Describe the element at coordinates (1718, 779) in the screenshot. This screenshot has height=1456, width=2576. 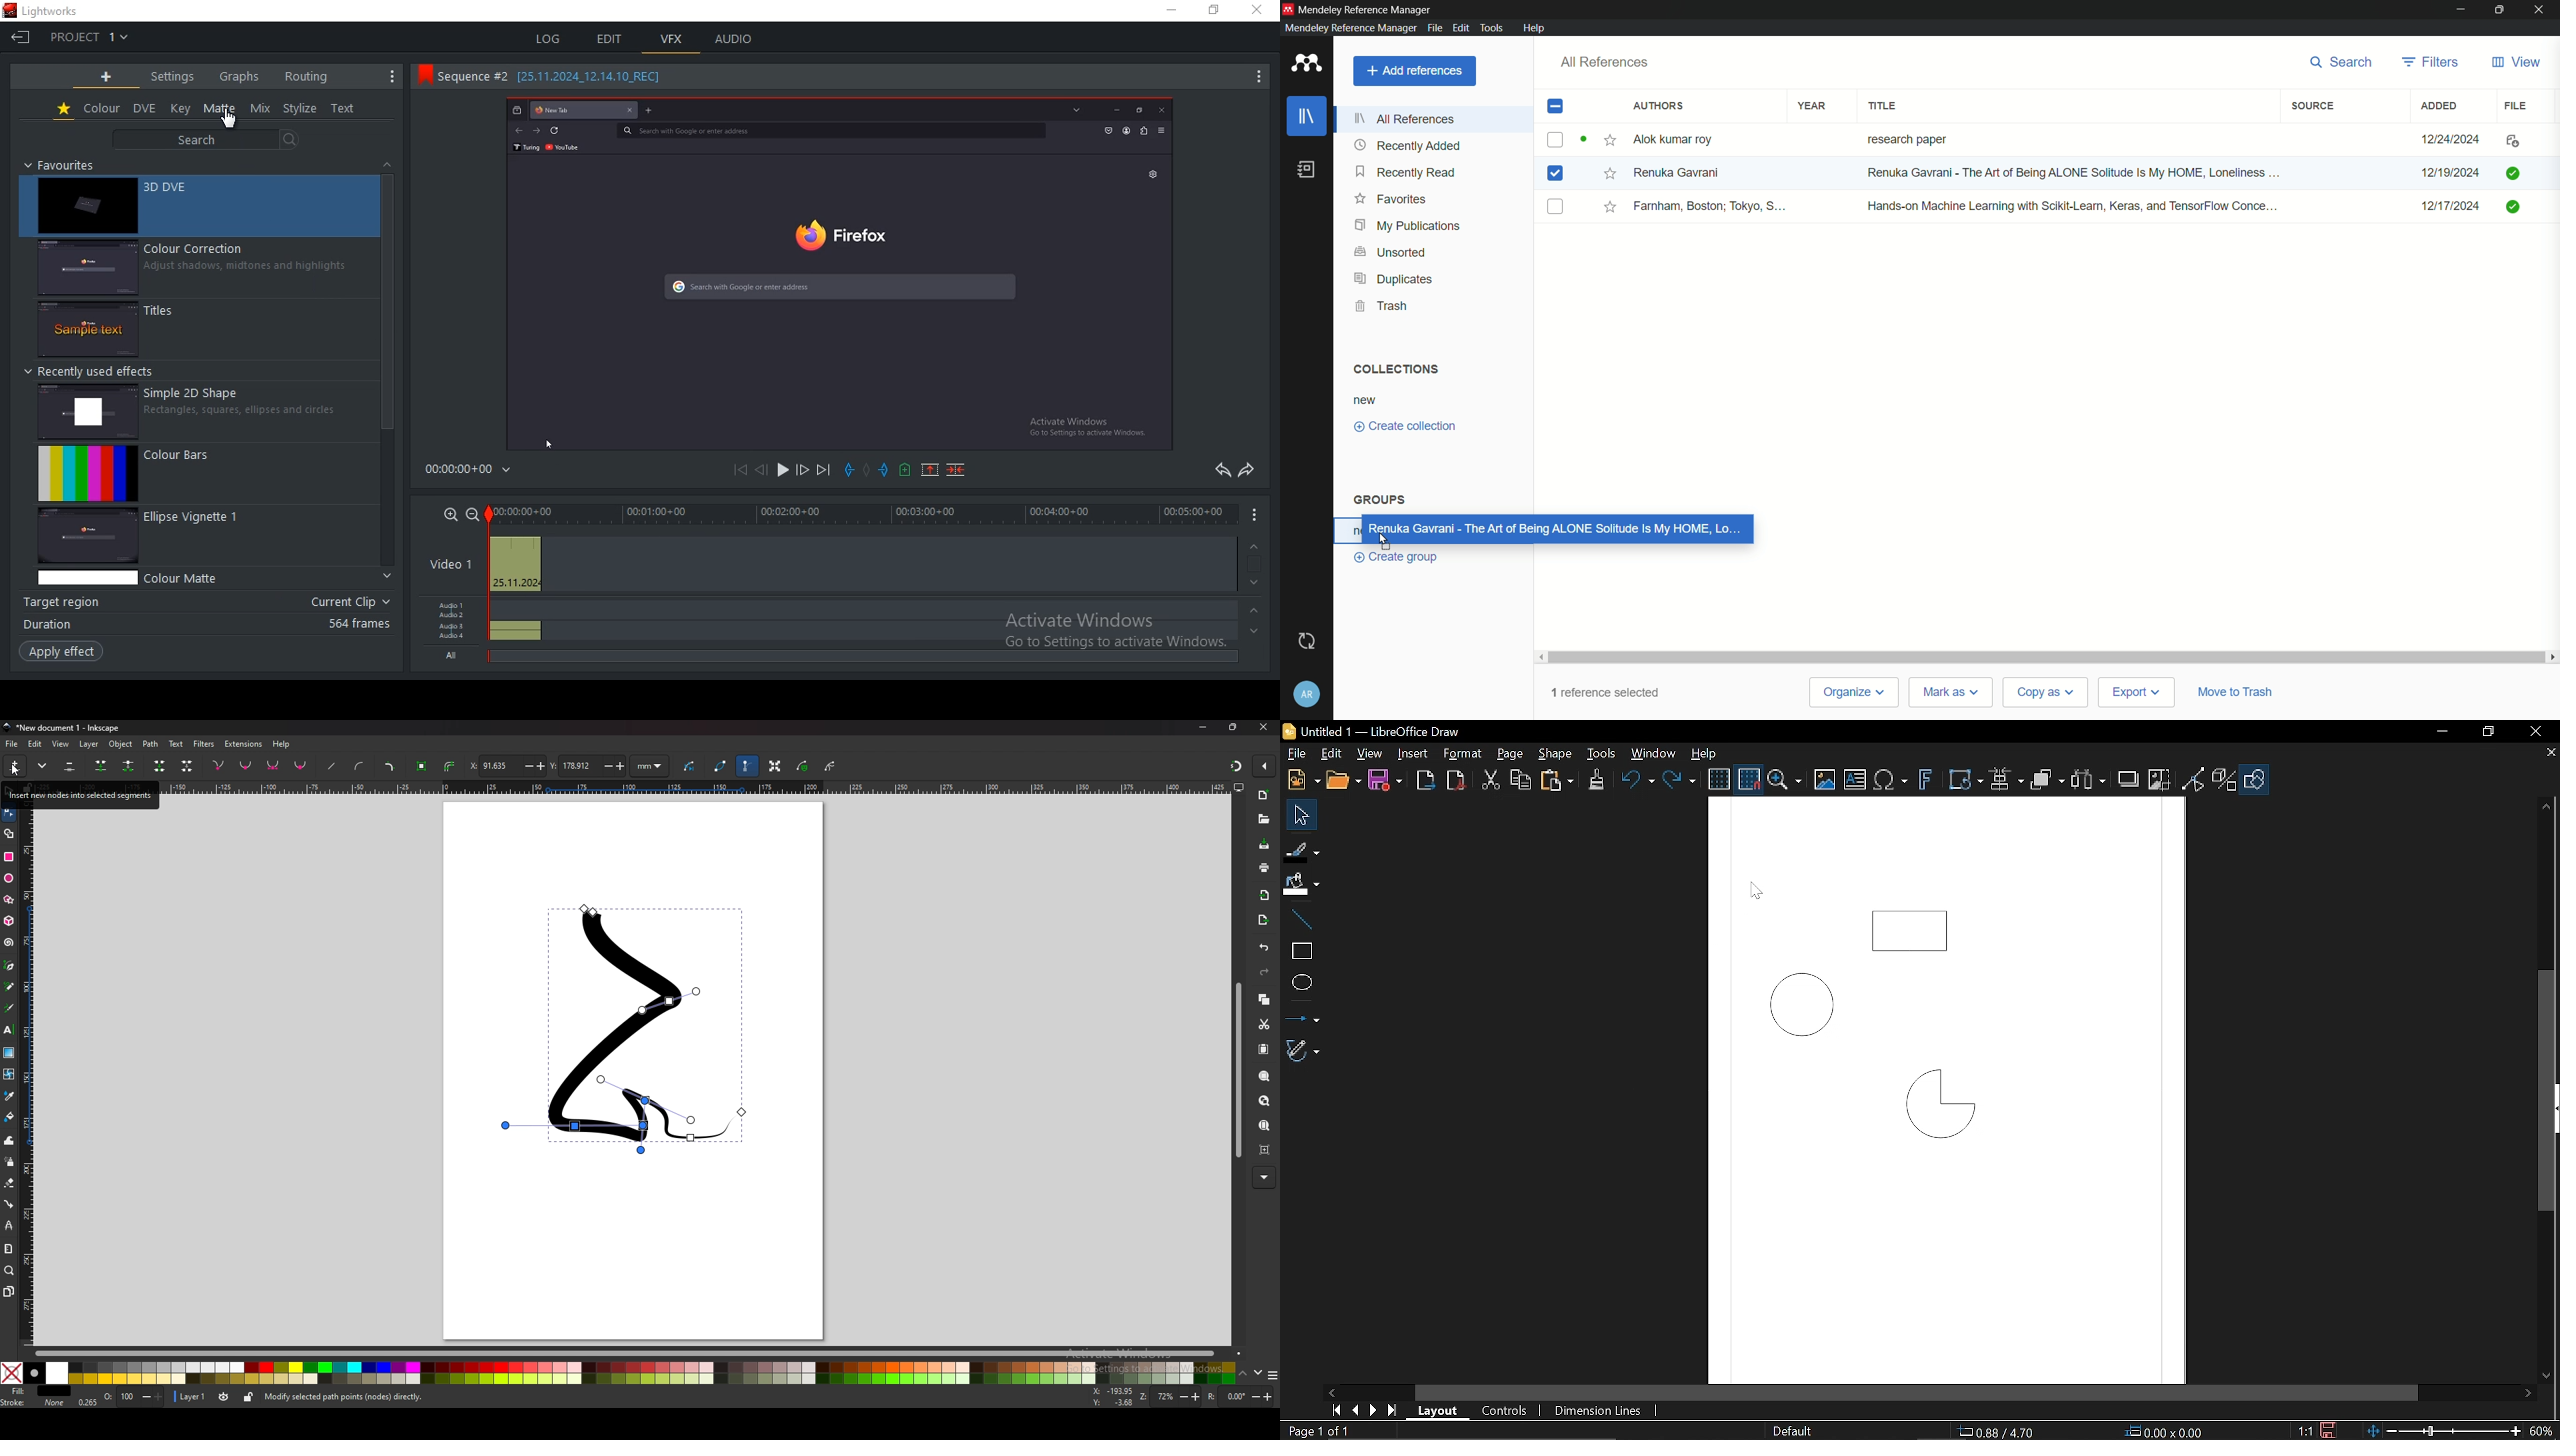
I see `Display grid` at that location.